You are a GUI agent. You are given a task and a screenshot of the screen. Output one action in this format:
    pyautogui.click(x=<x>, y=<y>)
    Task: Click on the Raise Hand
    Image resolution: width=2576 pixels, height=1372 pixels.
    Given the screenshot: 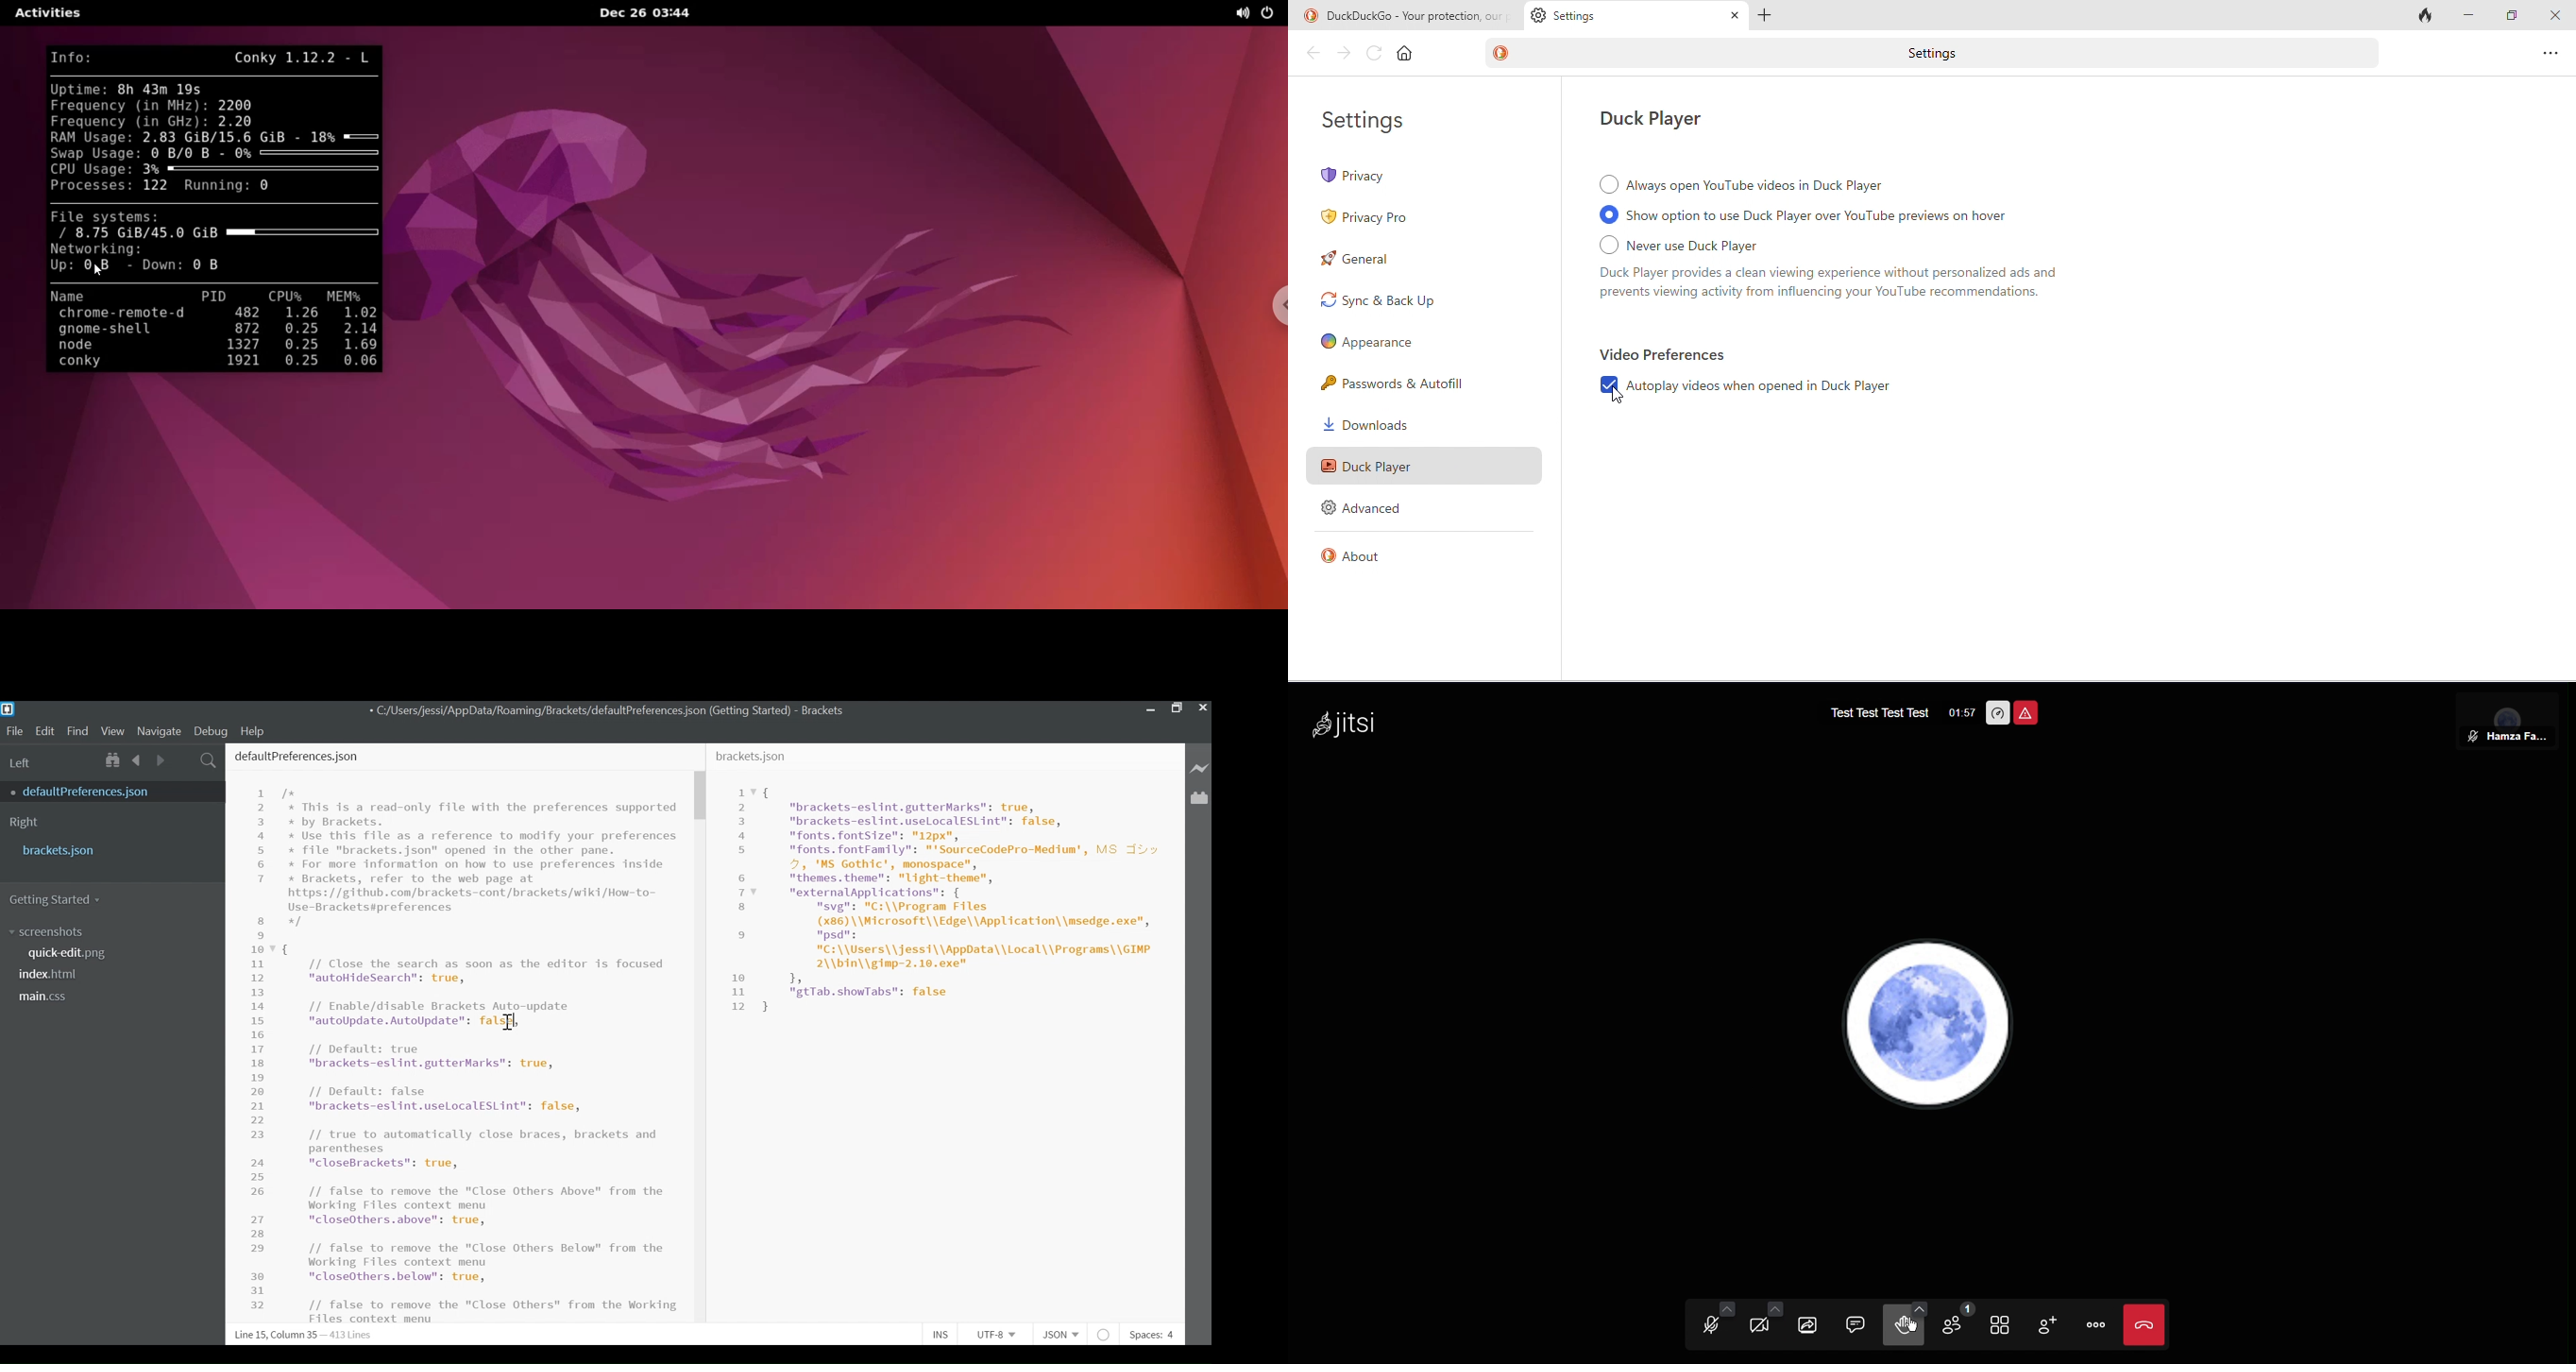 What is the action you would take?
    pyautogui.click(x=1906, y=1323)
    